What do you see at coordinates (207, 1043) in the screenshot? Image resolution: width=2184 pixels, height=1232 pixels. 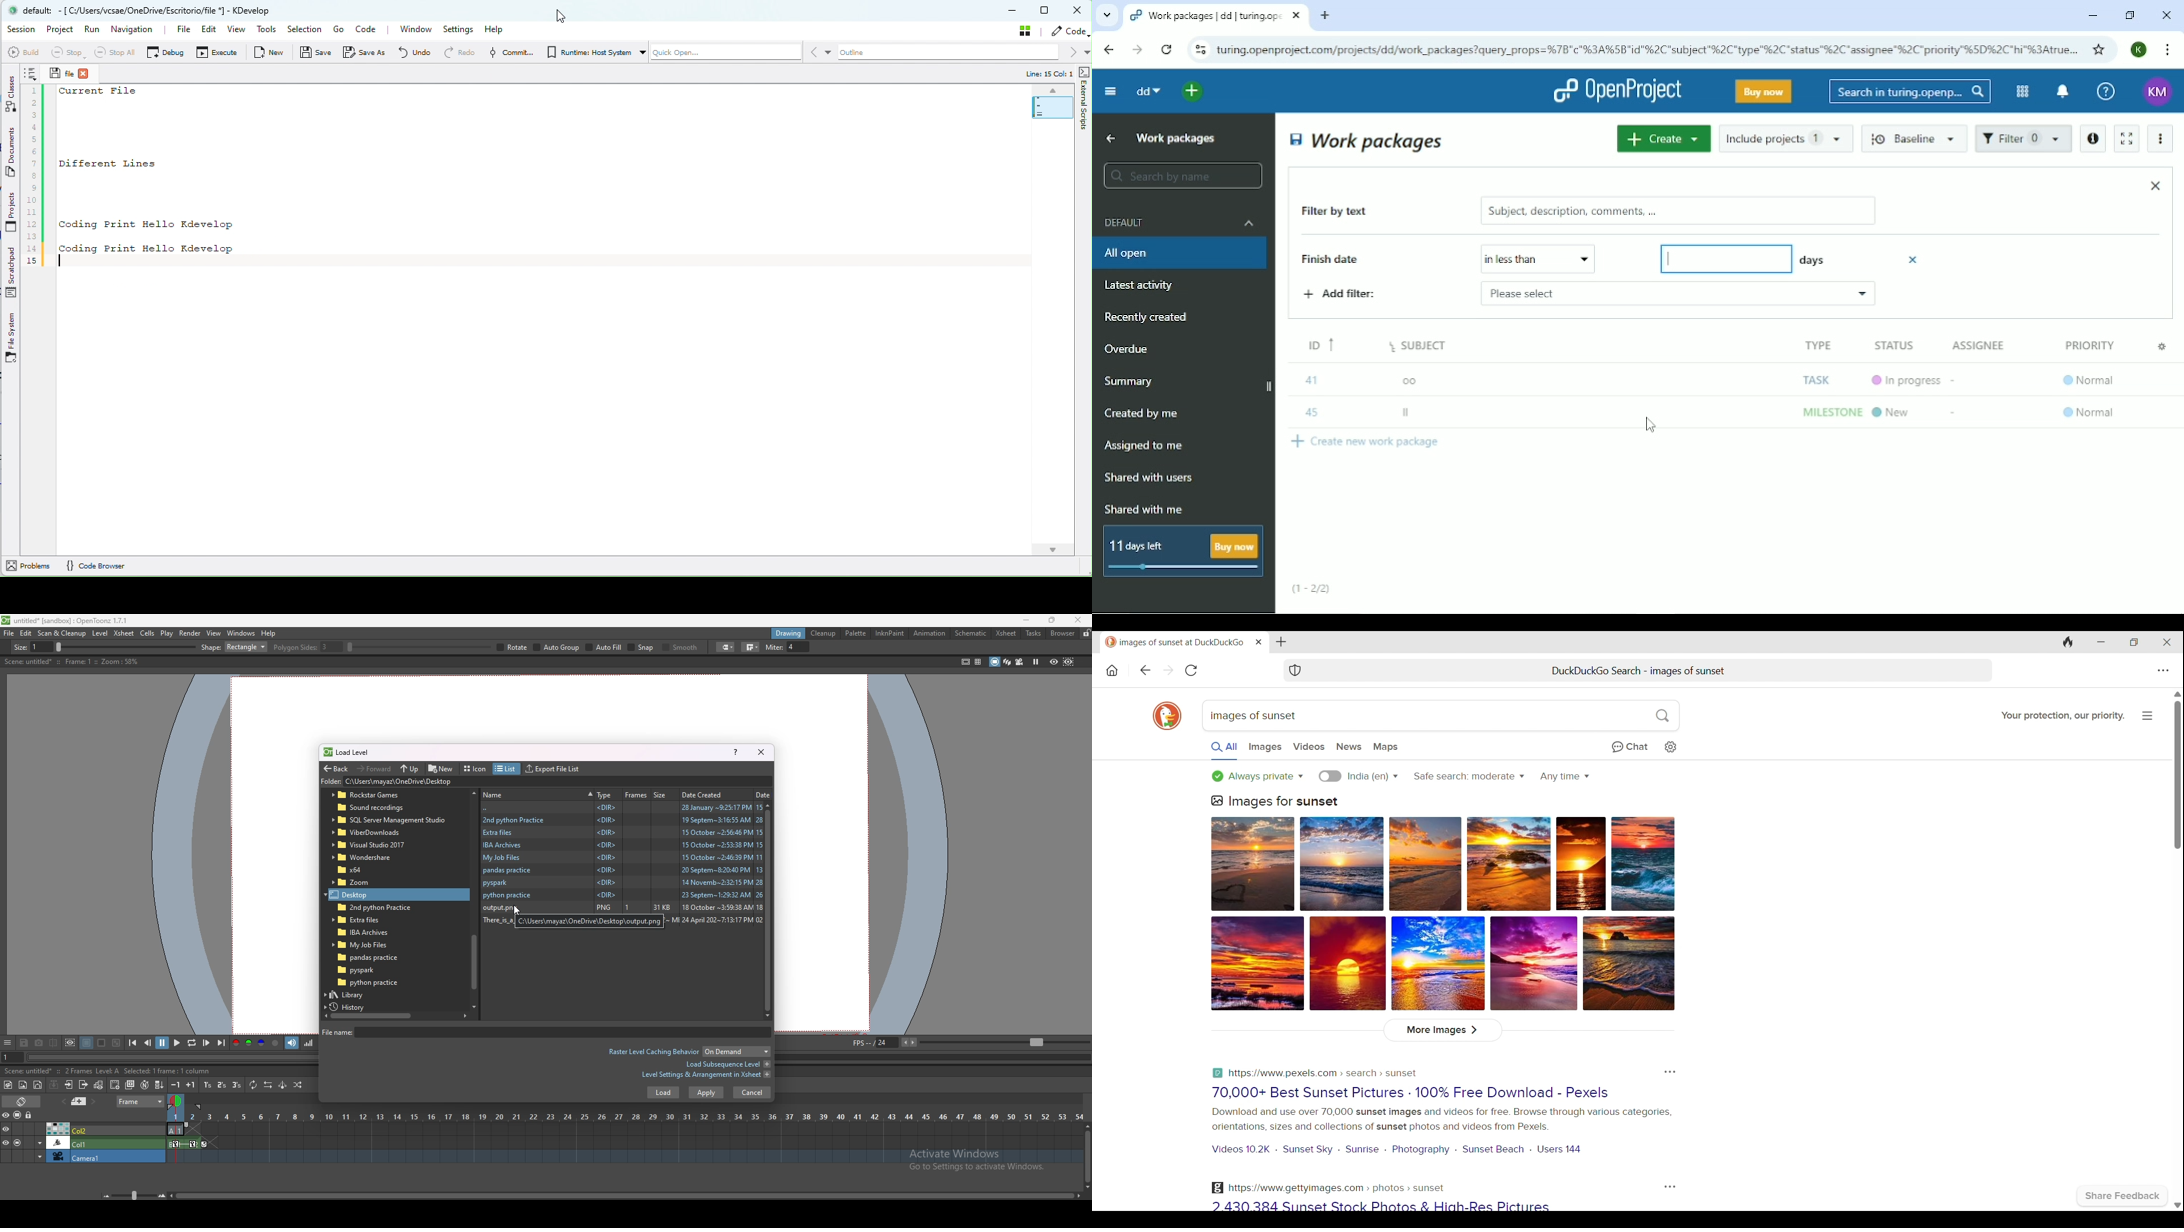 I see `next frame` at bounding box center [207, 1043].